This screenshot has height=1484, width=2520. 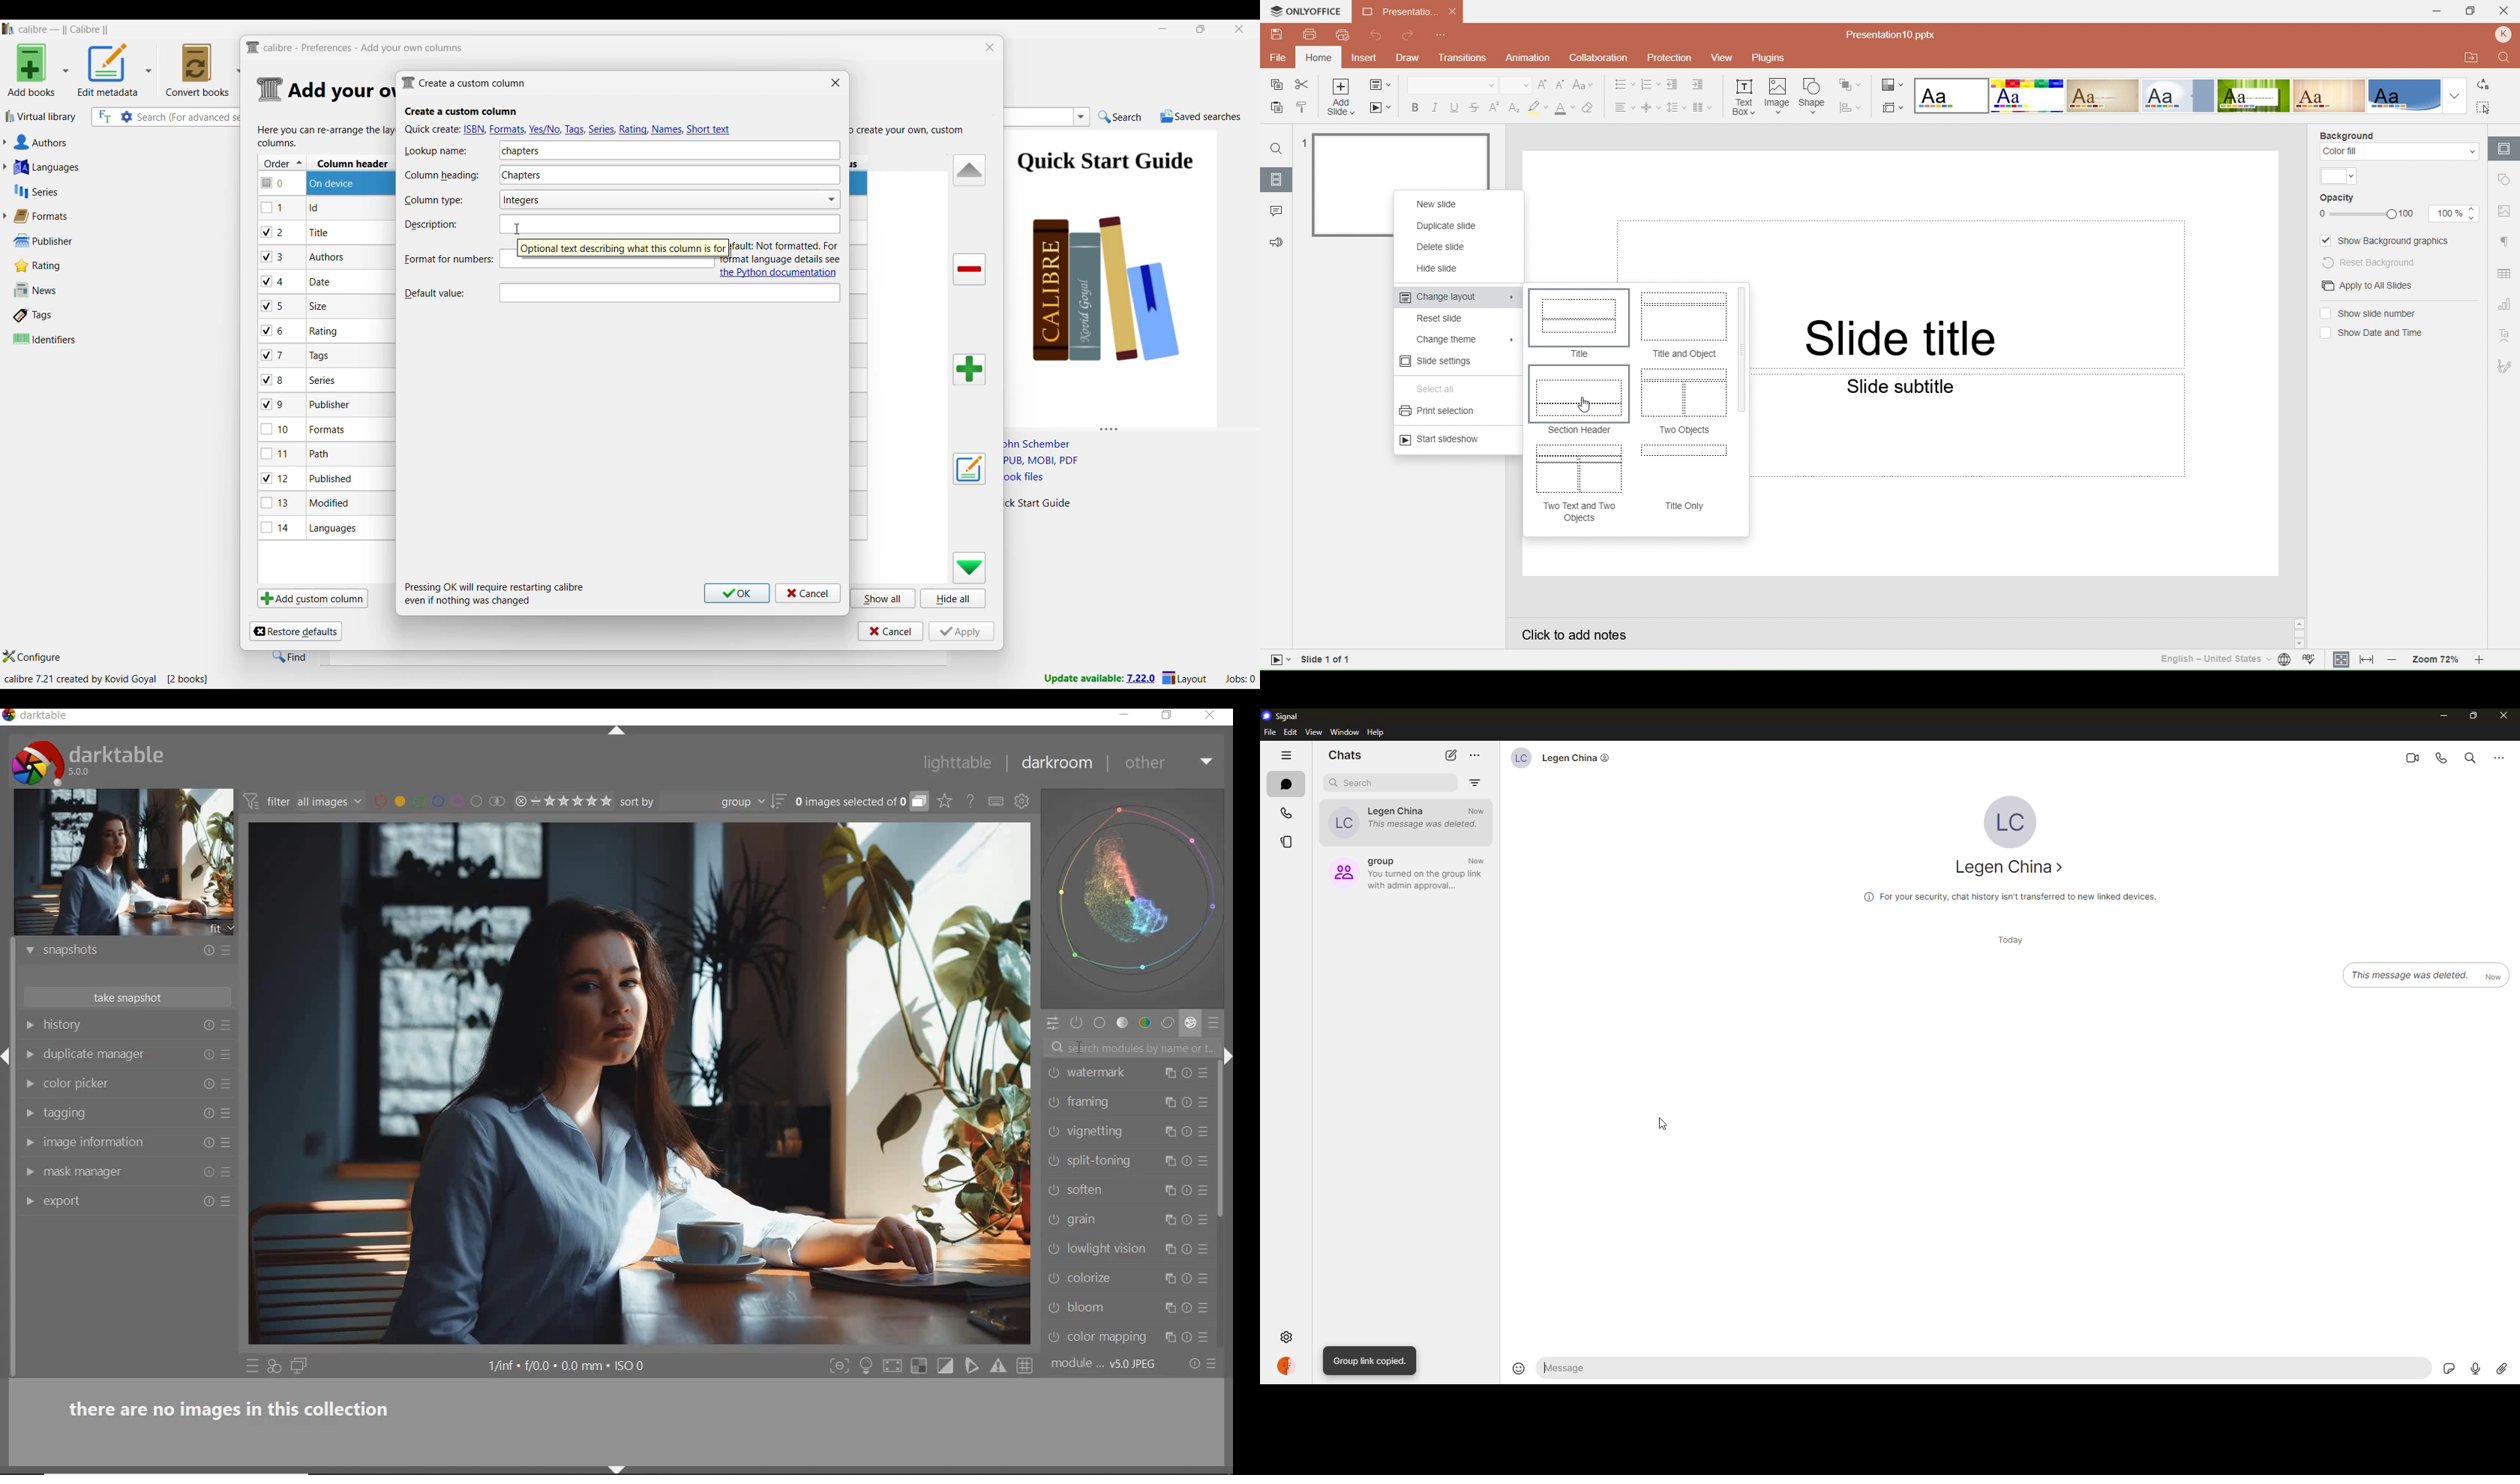 I want to click on Slide title, so click(x=1916, y=335).